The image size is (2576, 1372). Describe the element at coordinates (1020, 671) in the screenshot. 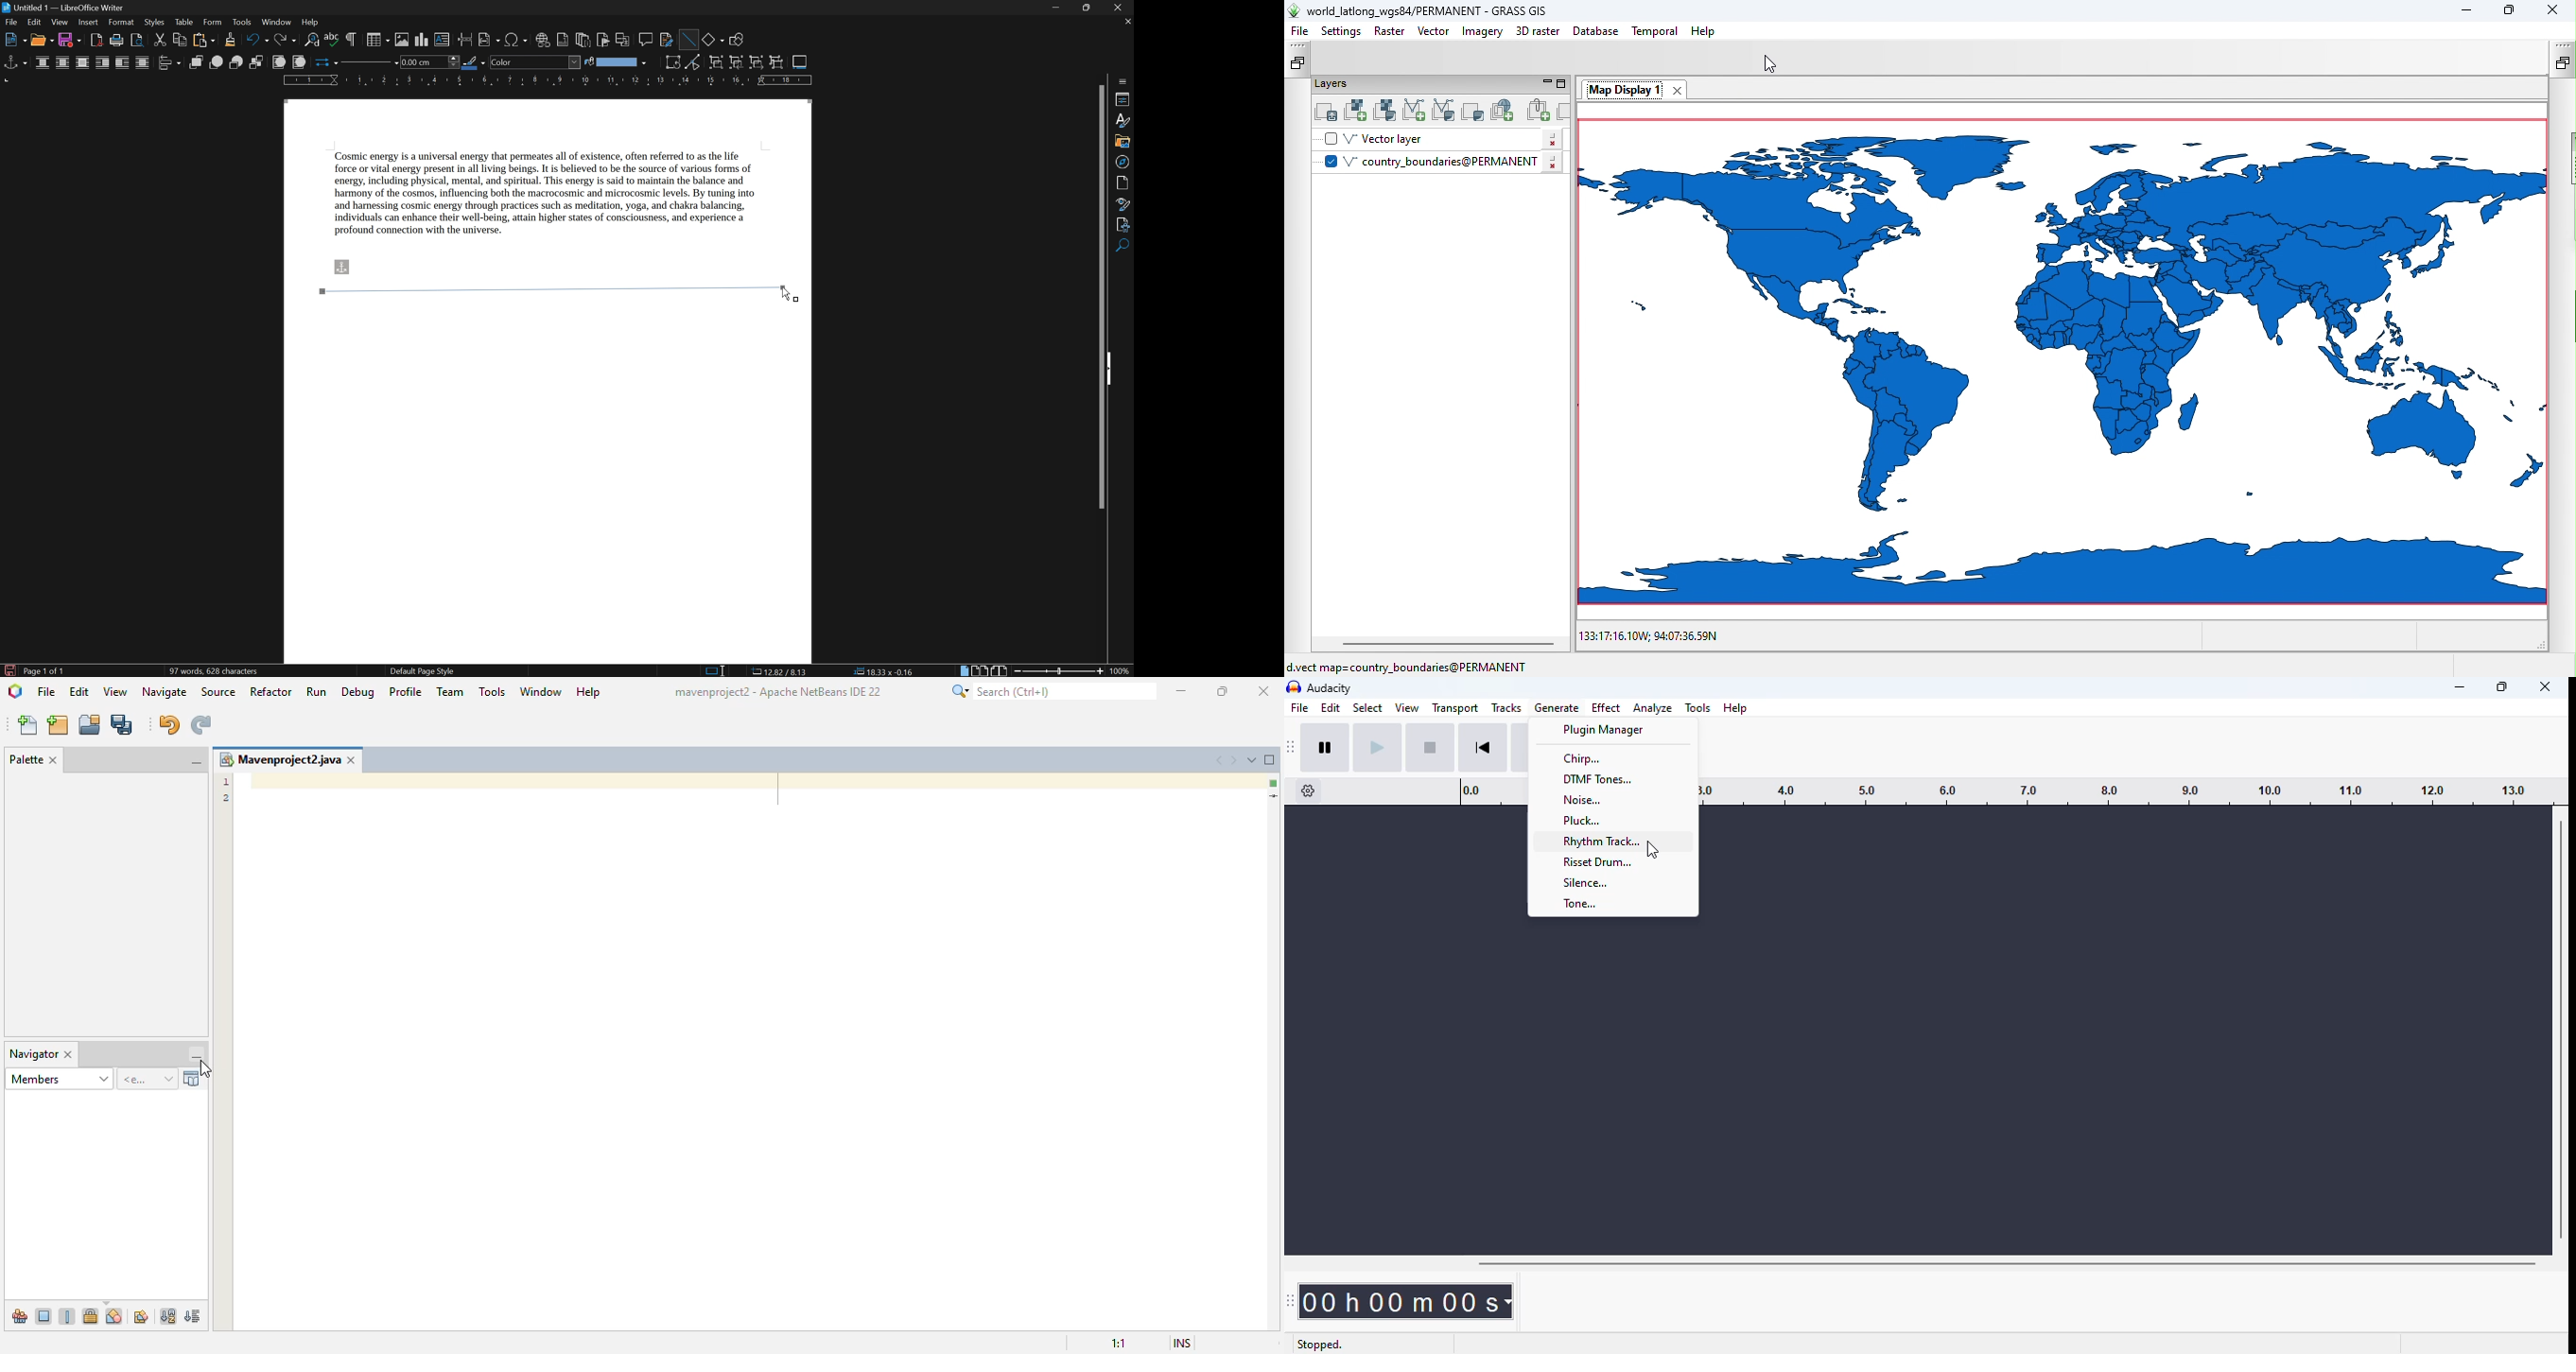

I see `zoom out` at that location.